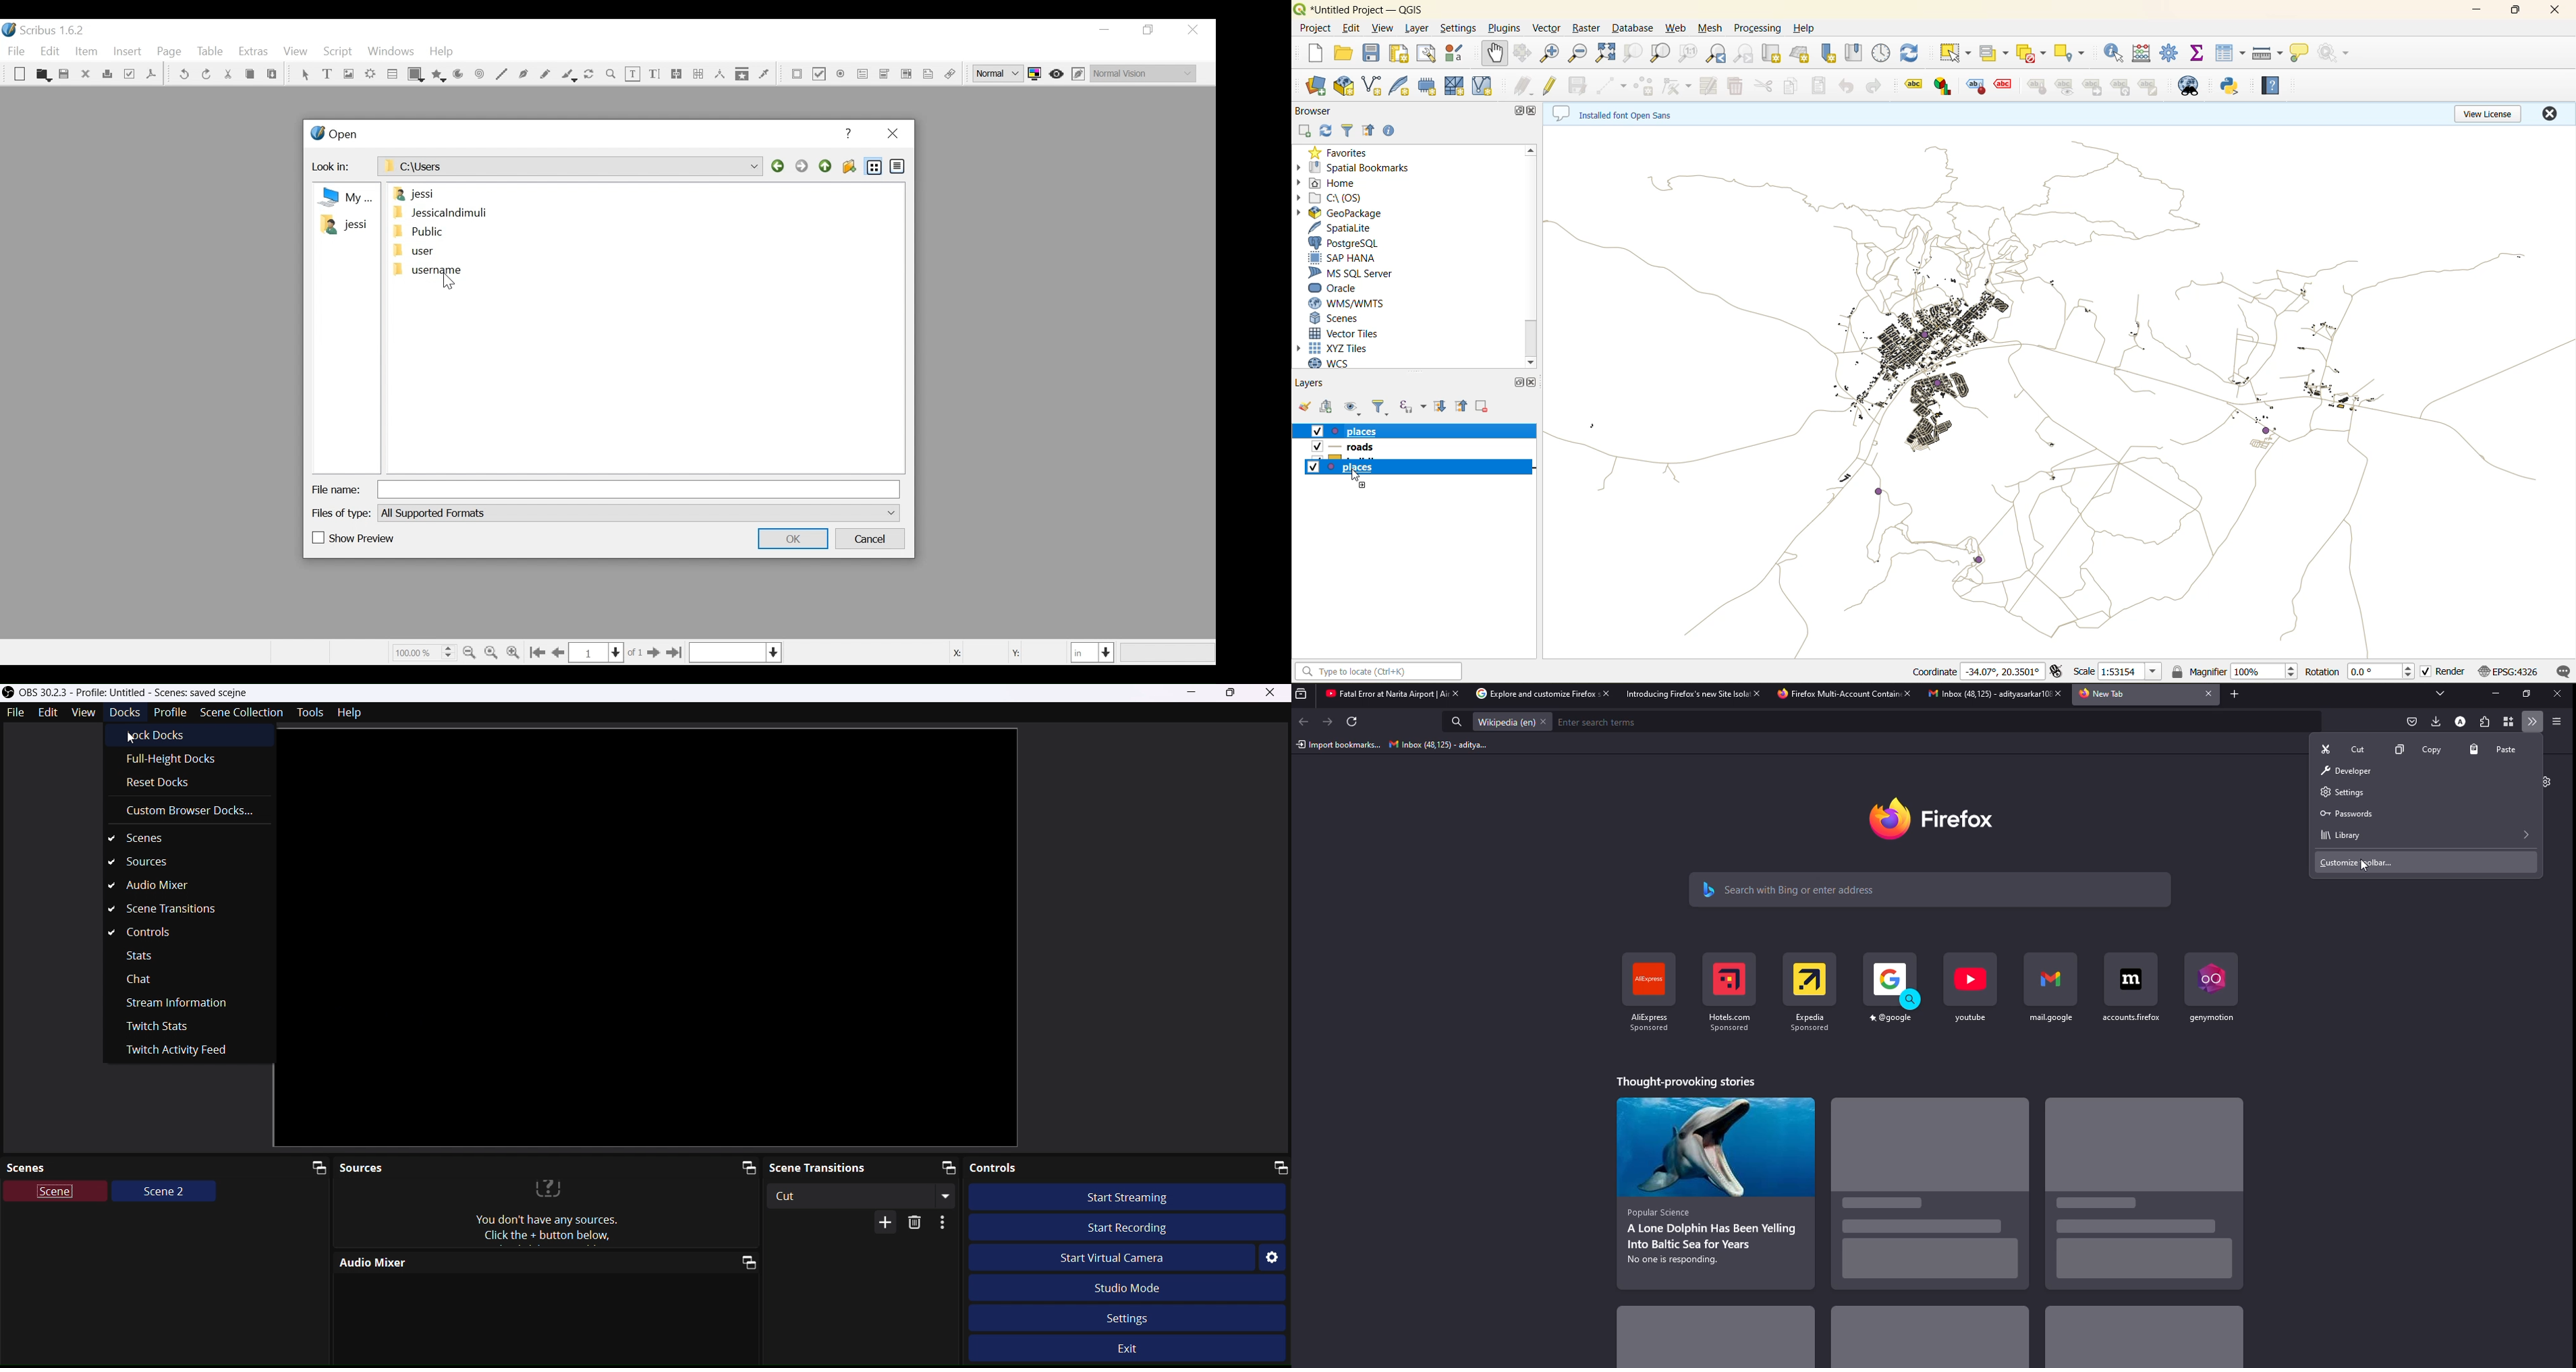  I want to click on Chat, so click(140, 983).